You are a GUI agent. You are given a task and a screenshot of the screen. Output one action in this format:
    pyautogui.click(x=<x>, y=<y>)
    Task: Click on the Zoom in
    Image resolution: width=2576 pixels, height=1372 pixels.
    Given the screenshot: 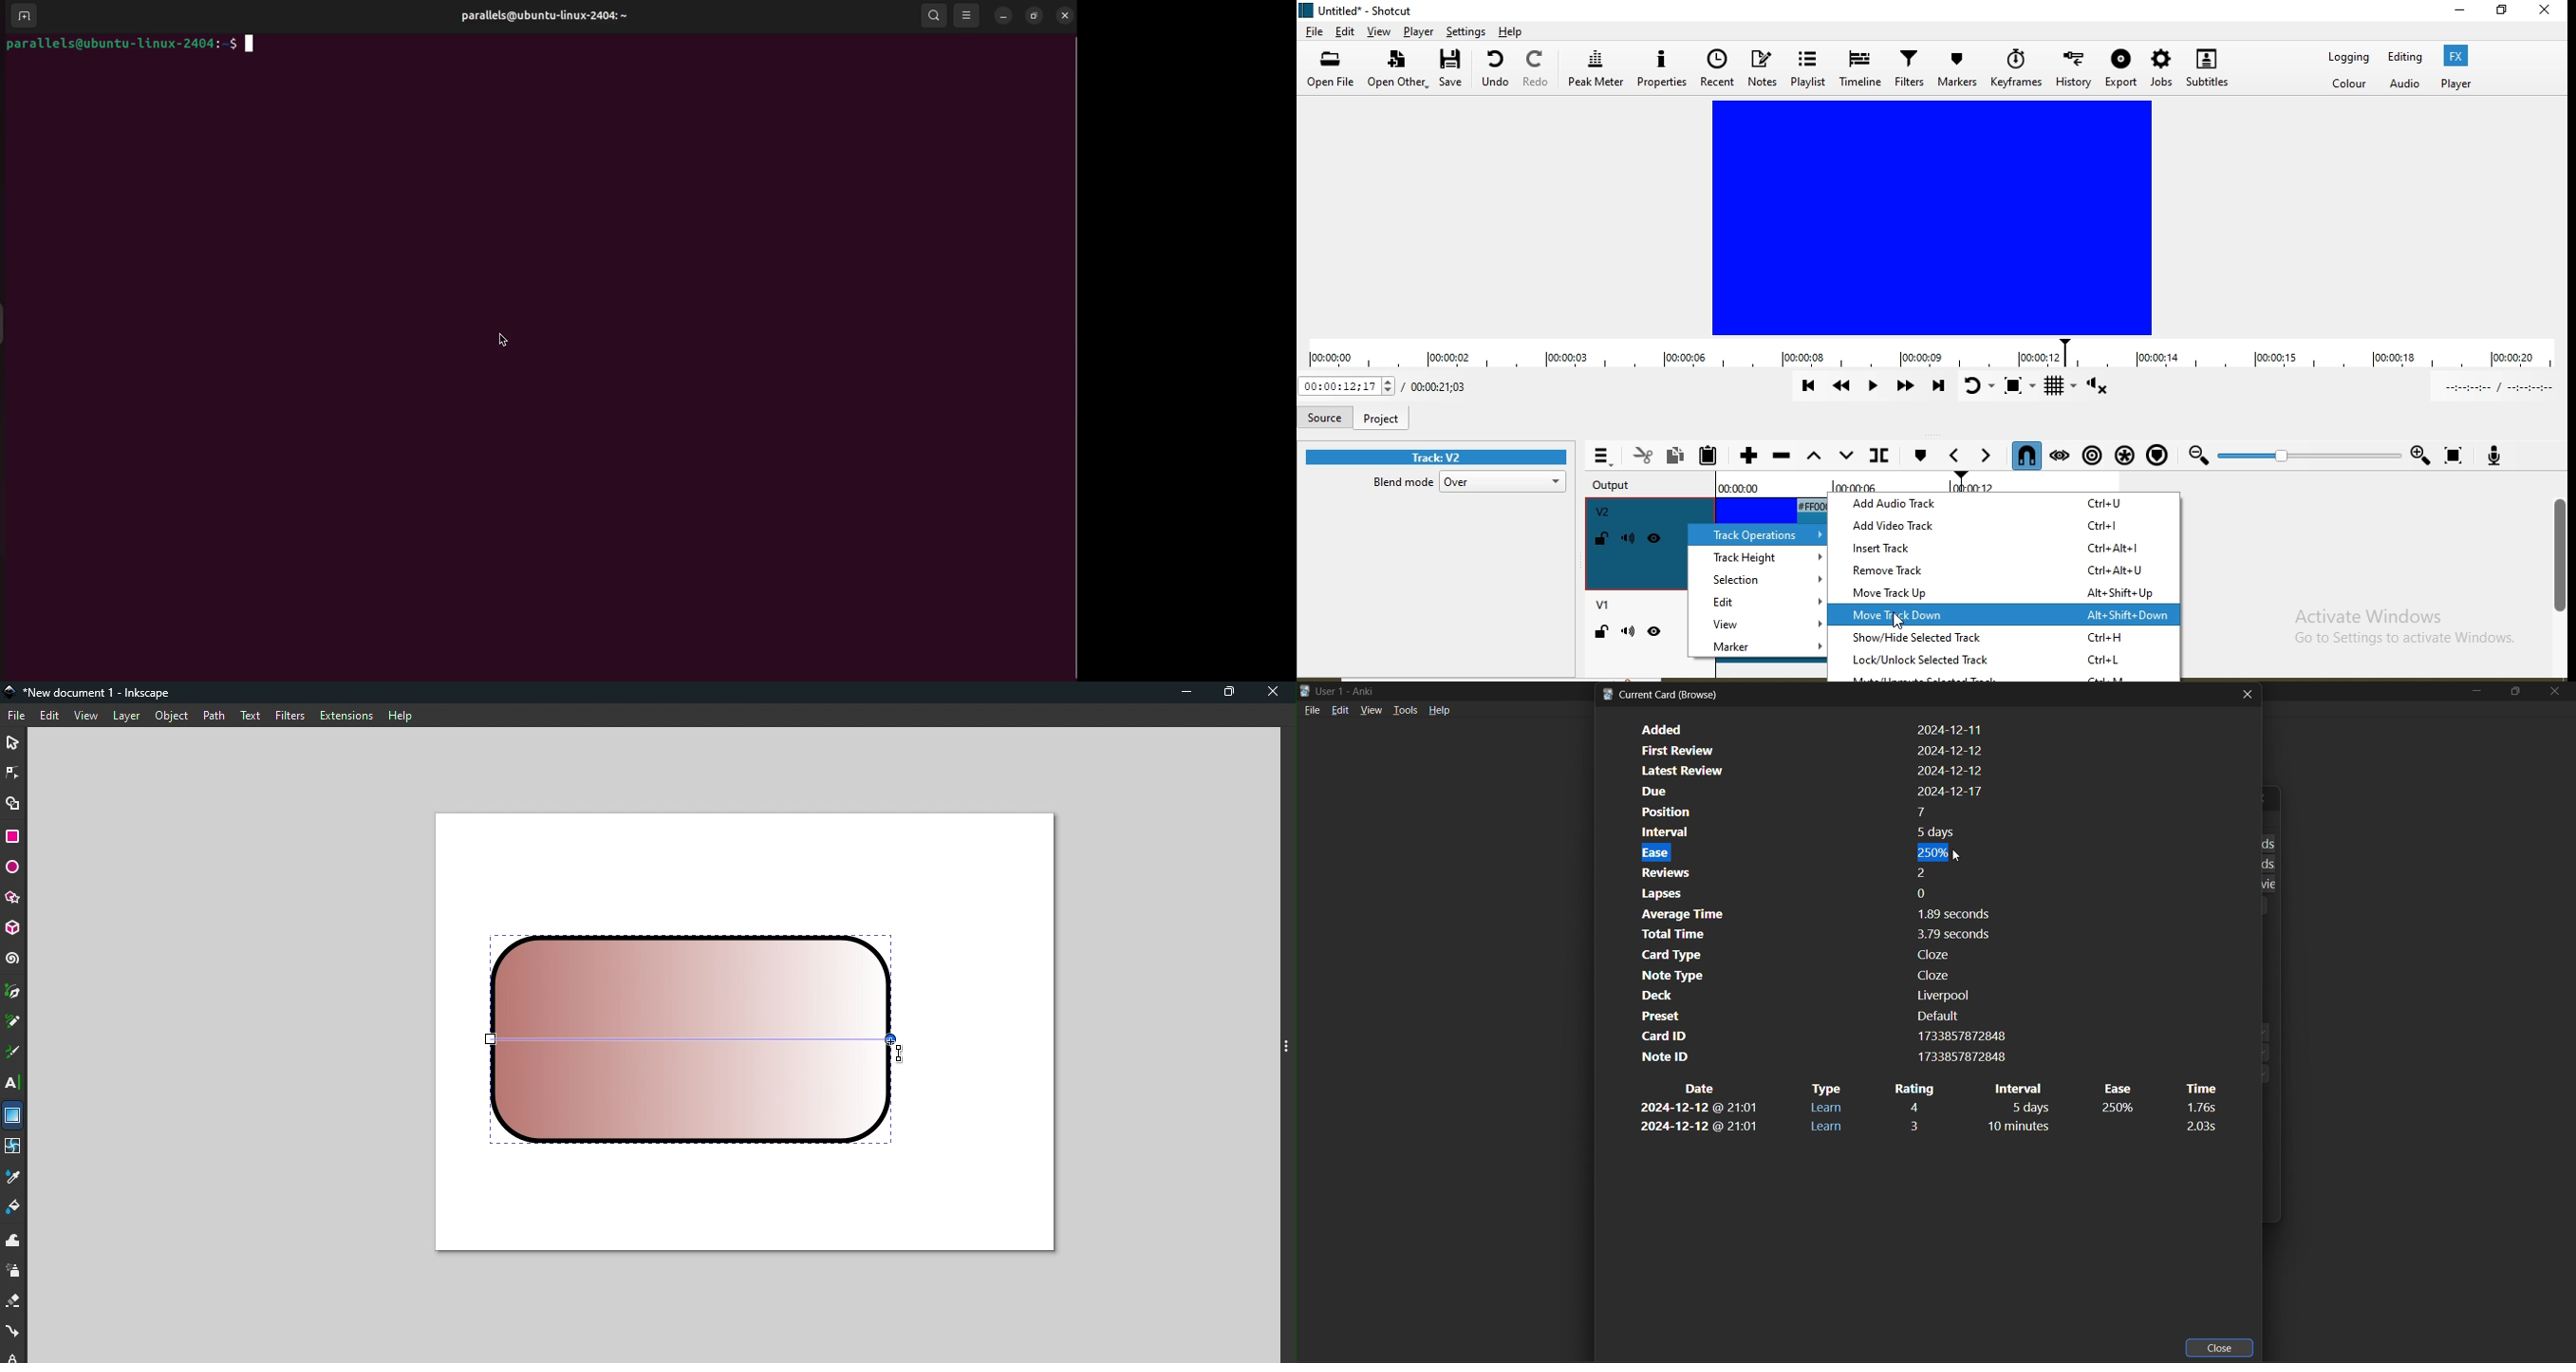 What is the action you would take?
    pyautogui.click(x=2420, y=452)
    